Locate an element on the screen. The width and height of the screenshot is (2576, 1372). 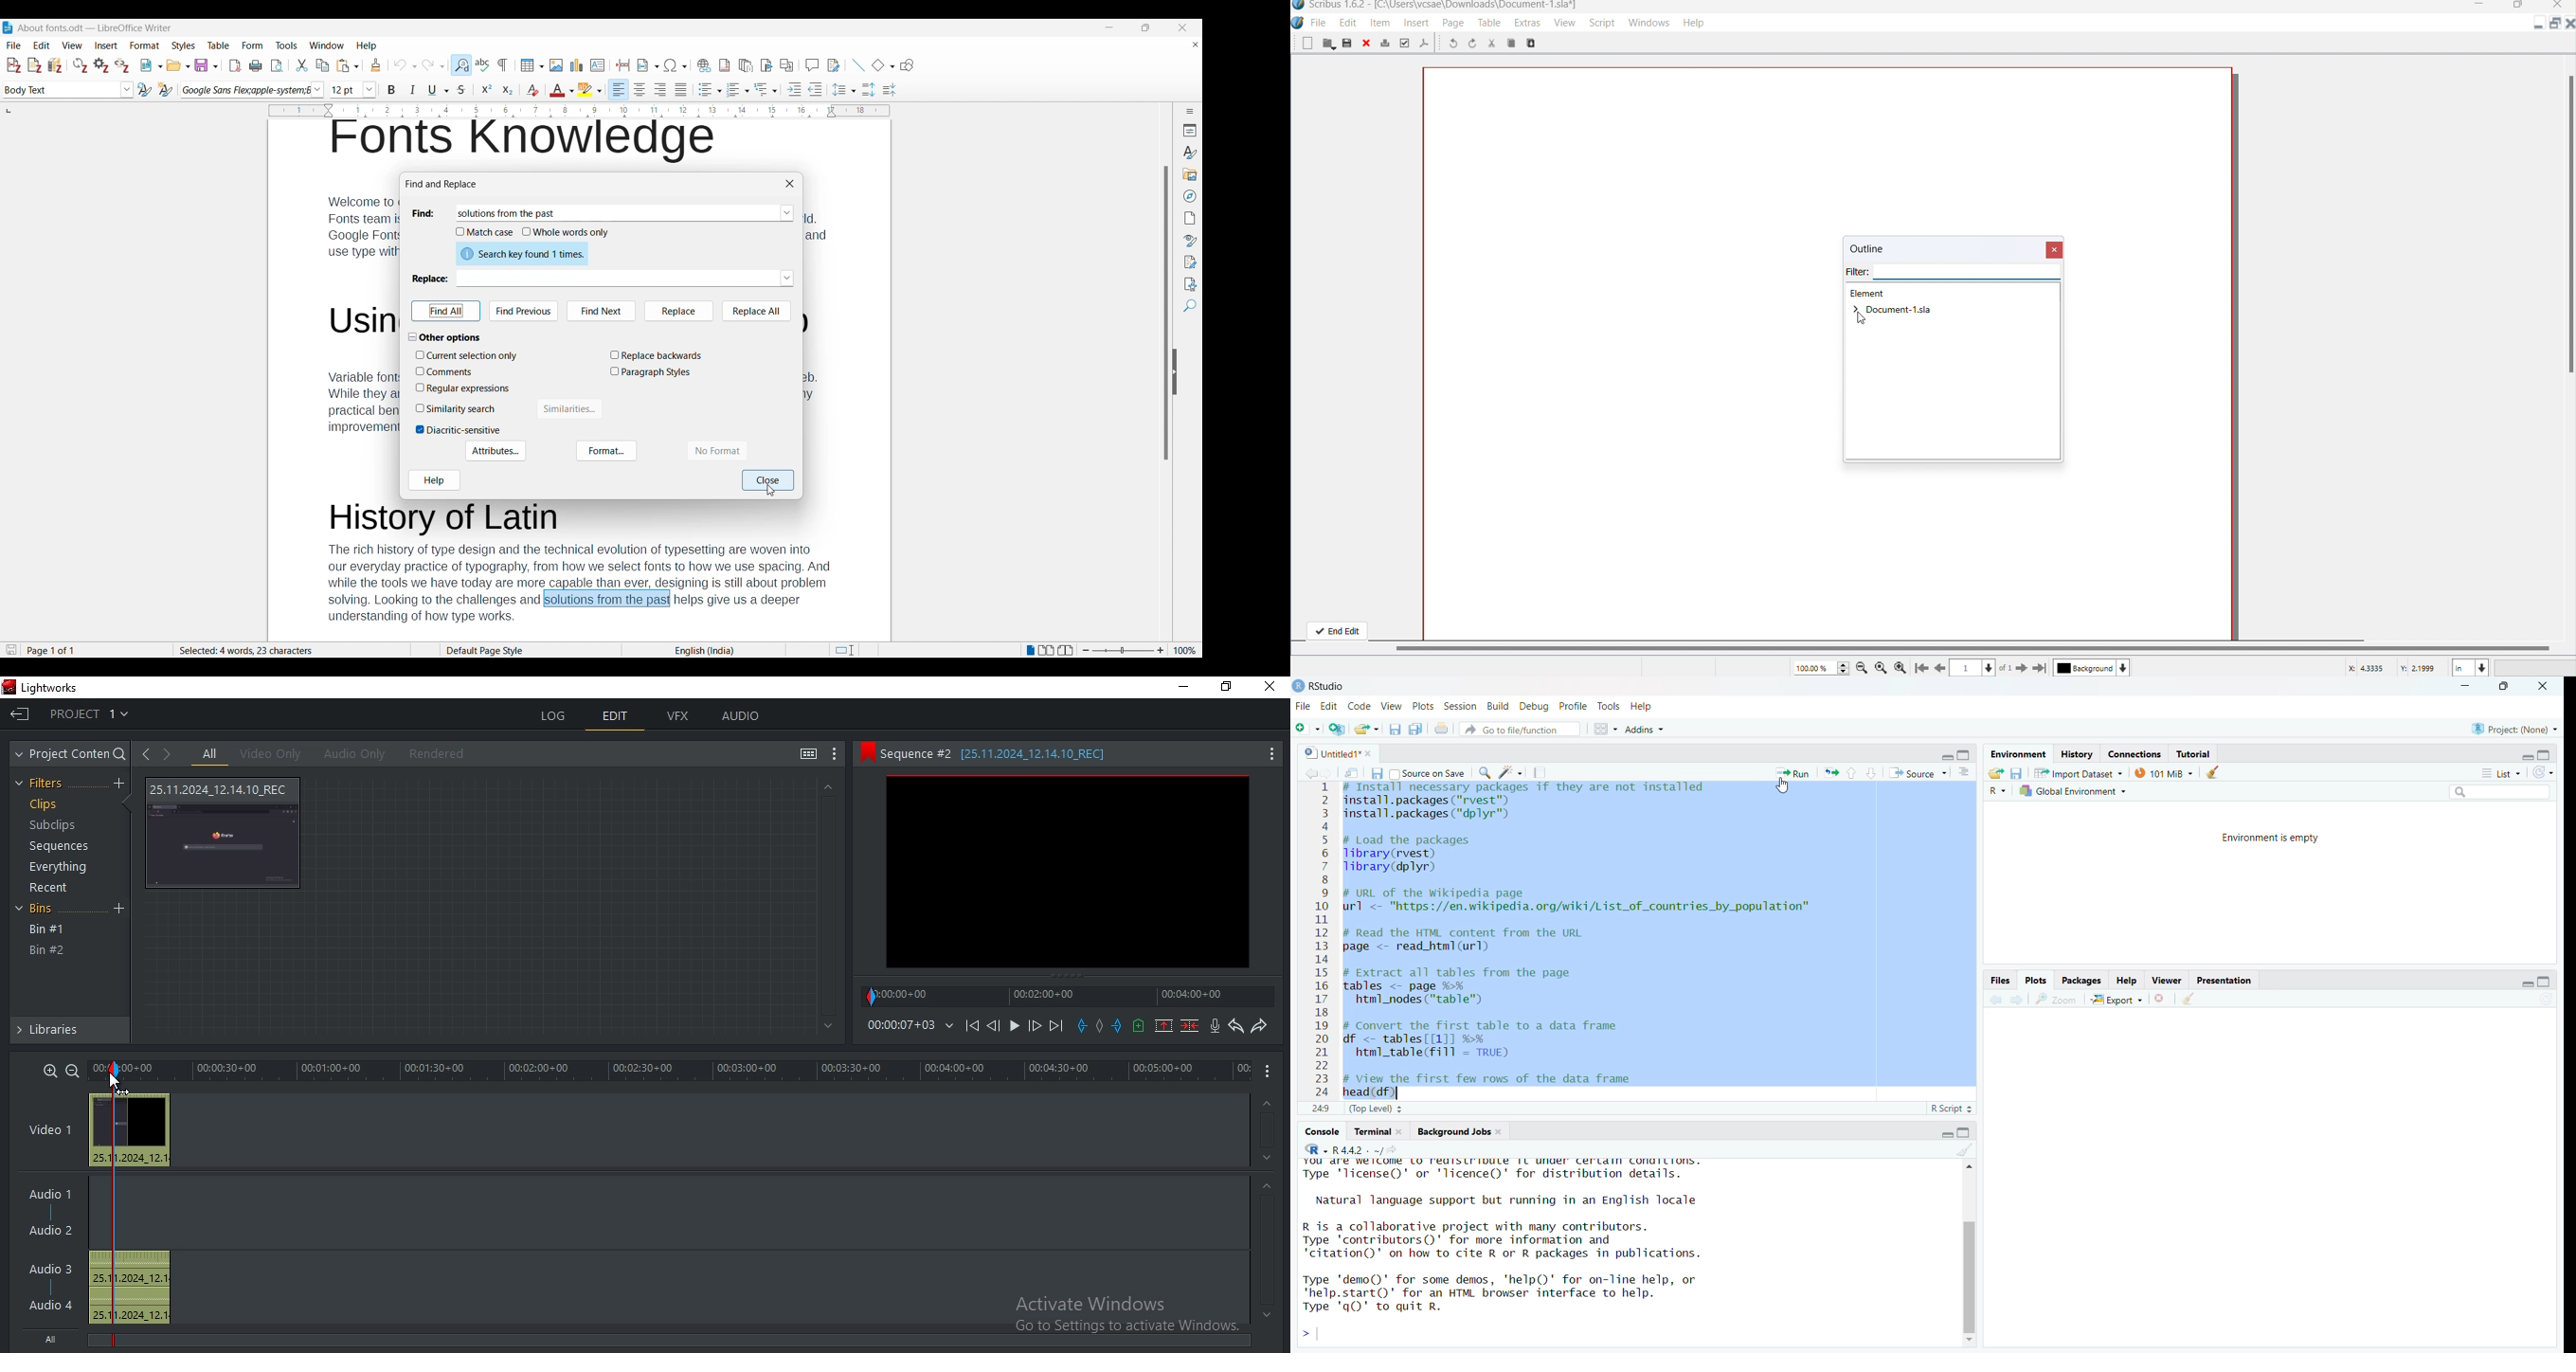
add a in mark is located at coordinates (1083, 1026).